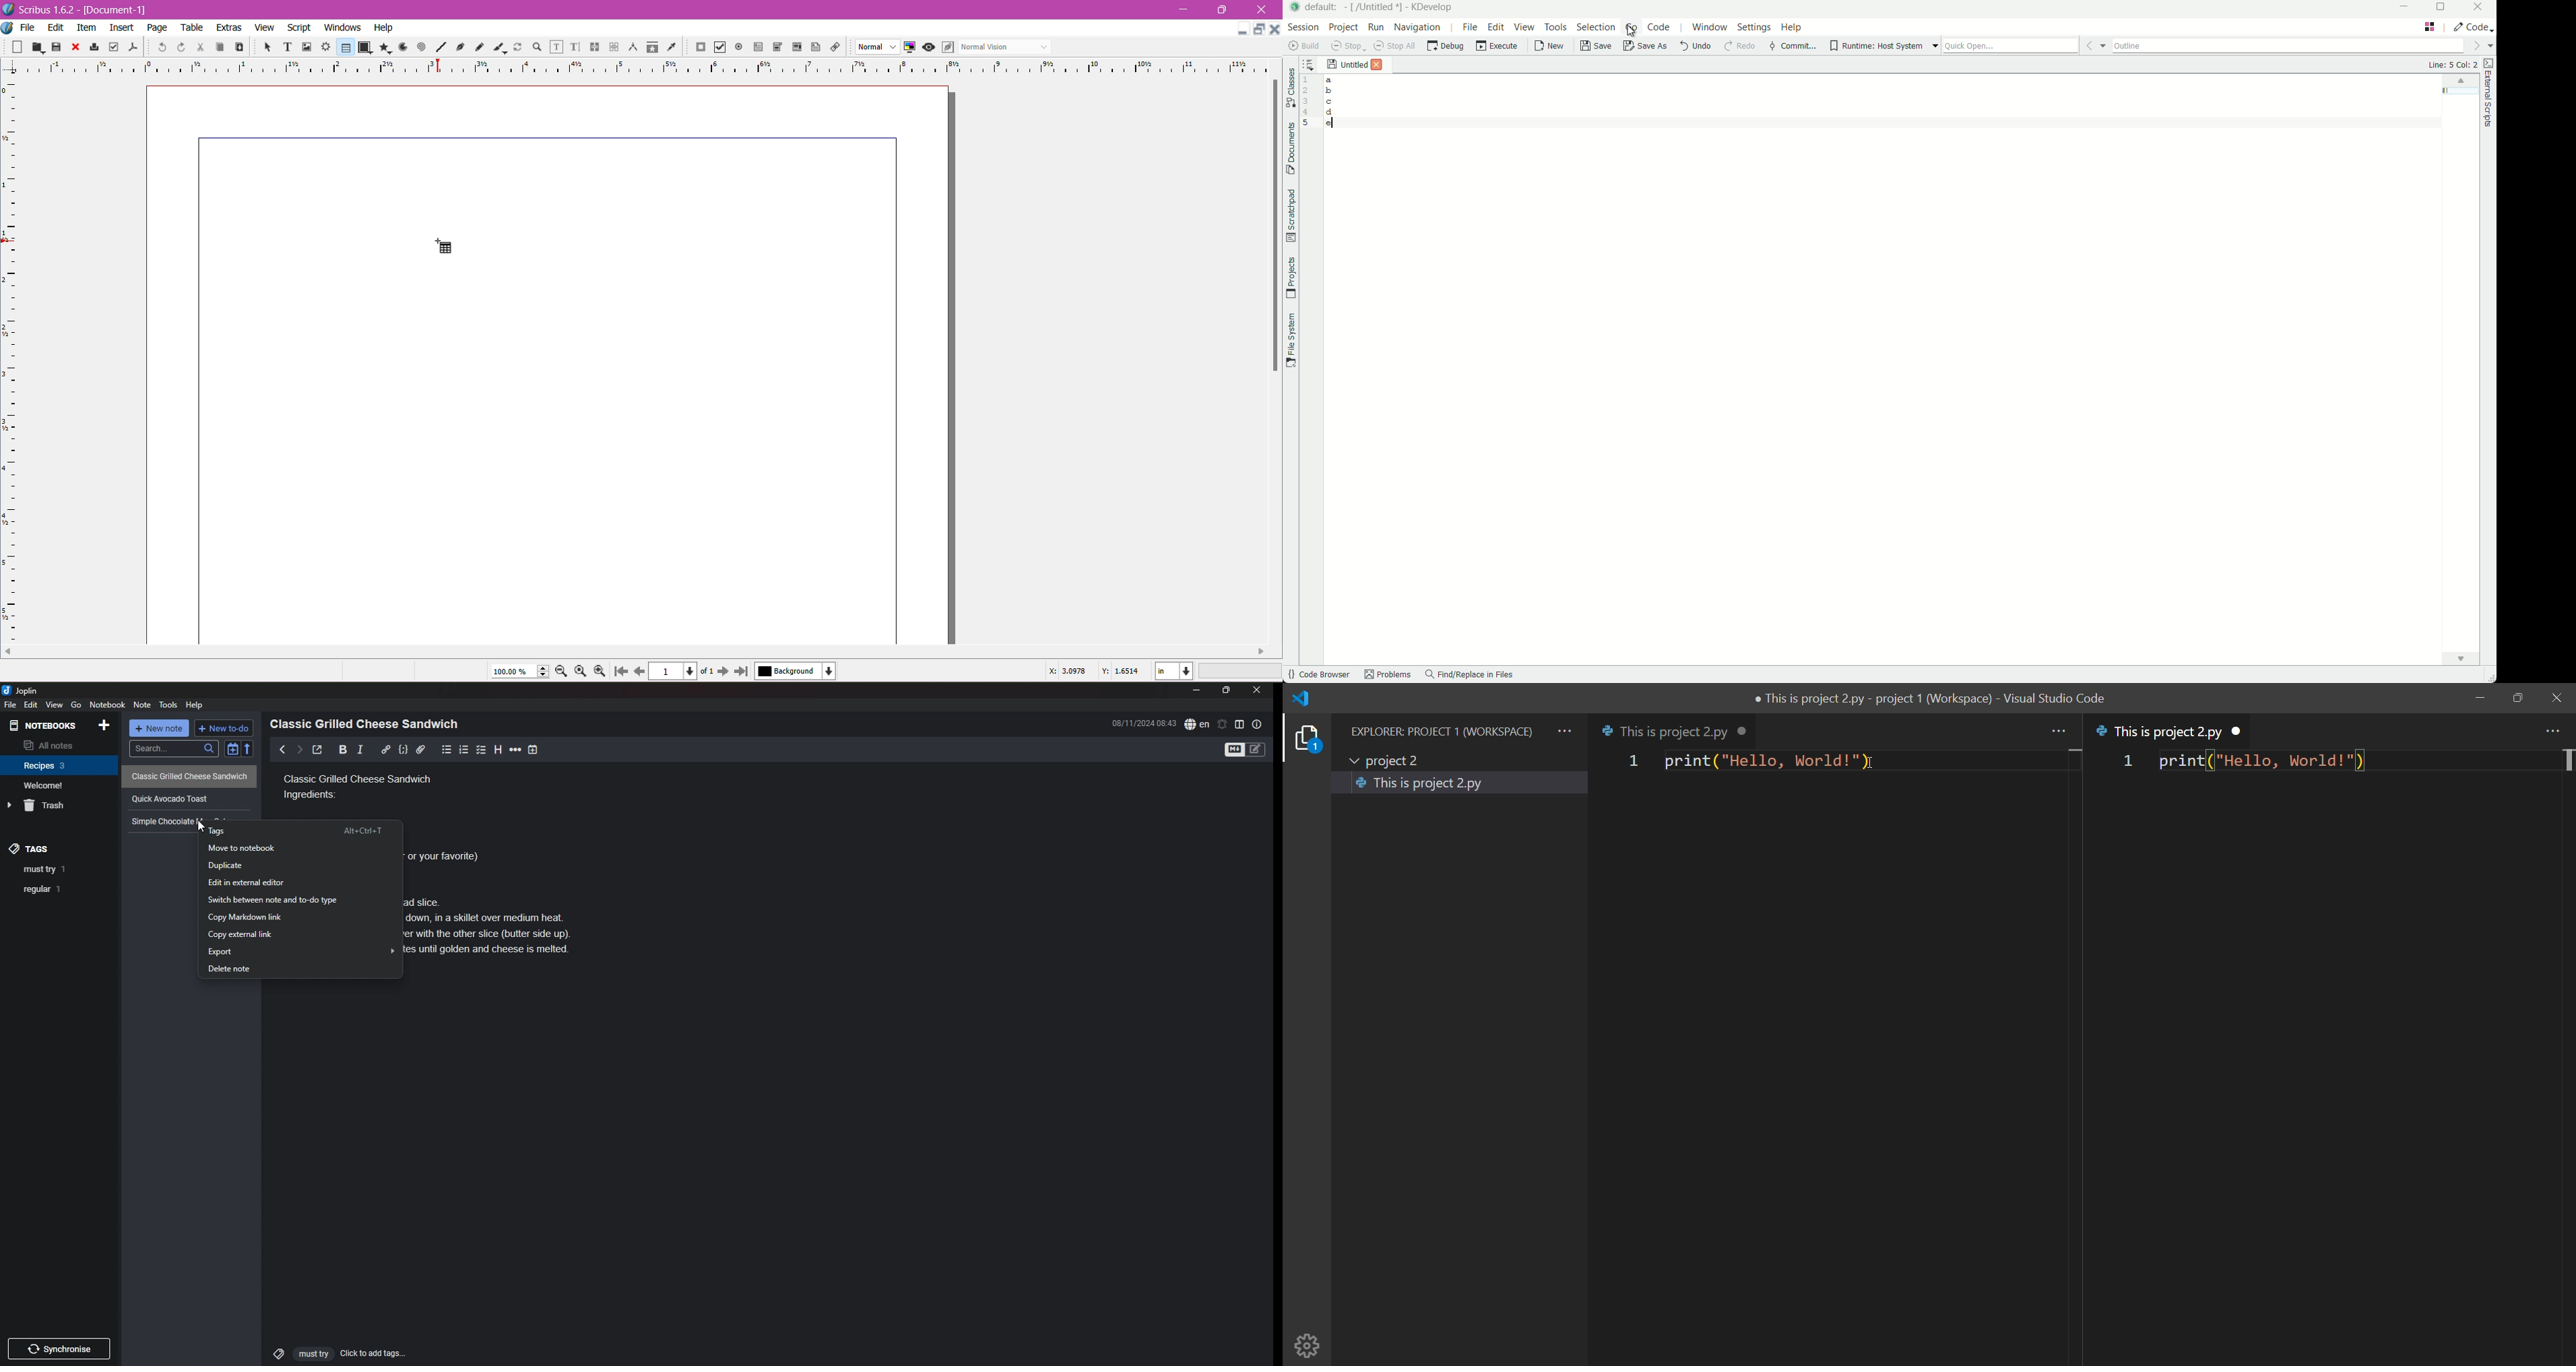  I want to click on tag, so click(61, 889).